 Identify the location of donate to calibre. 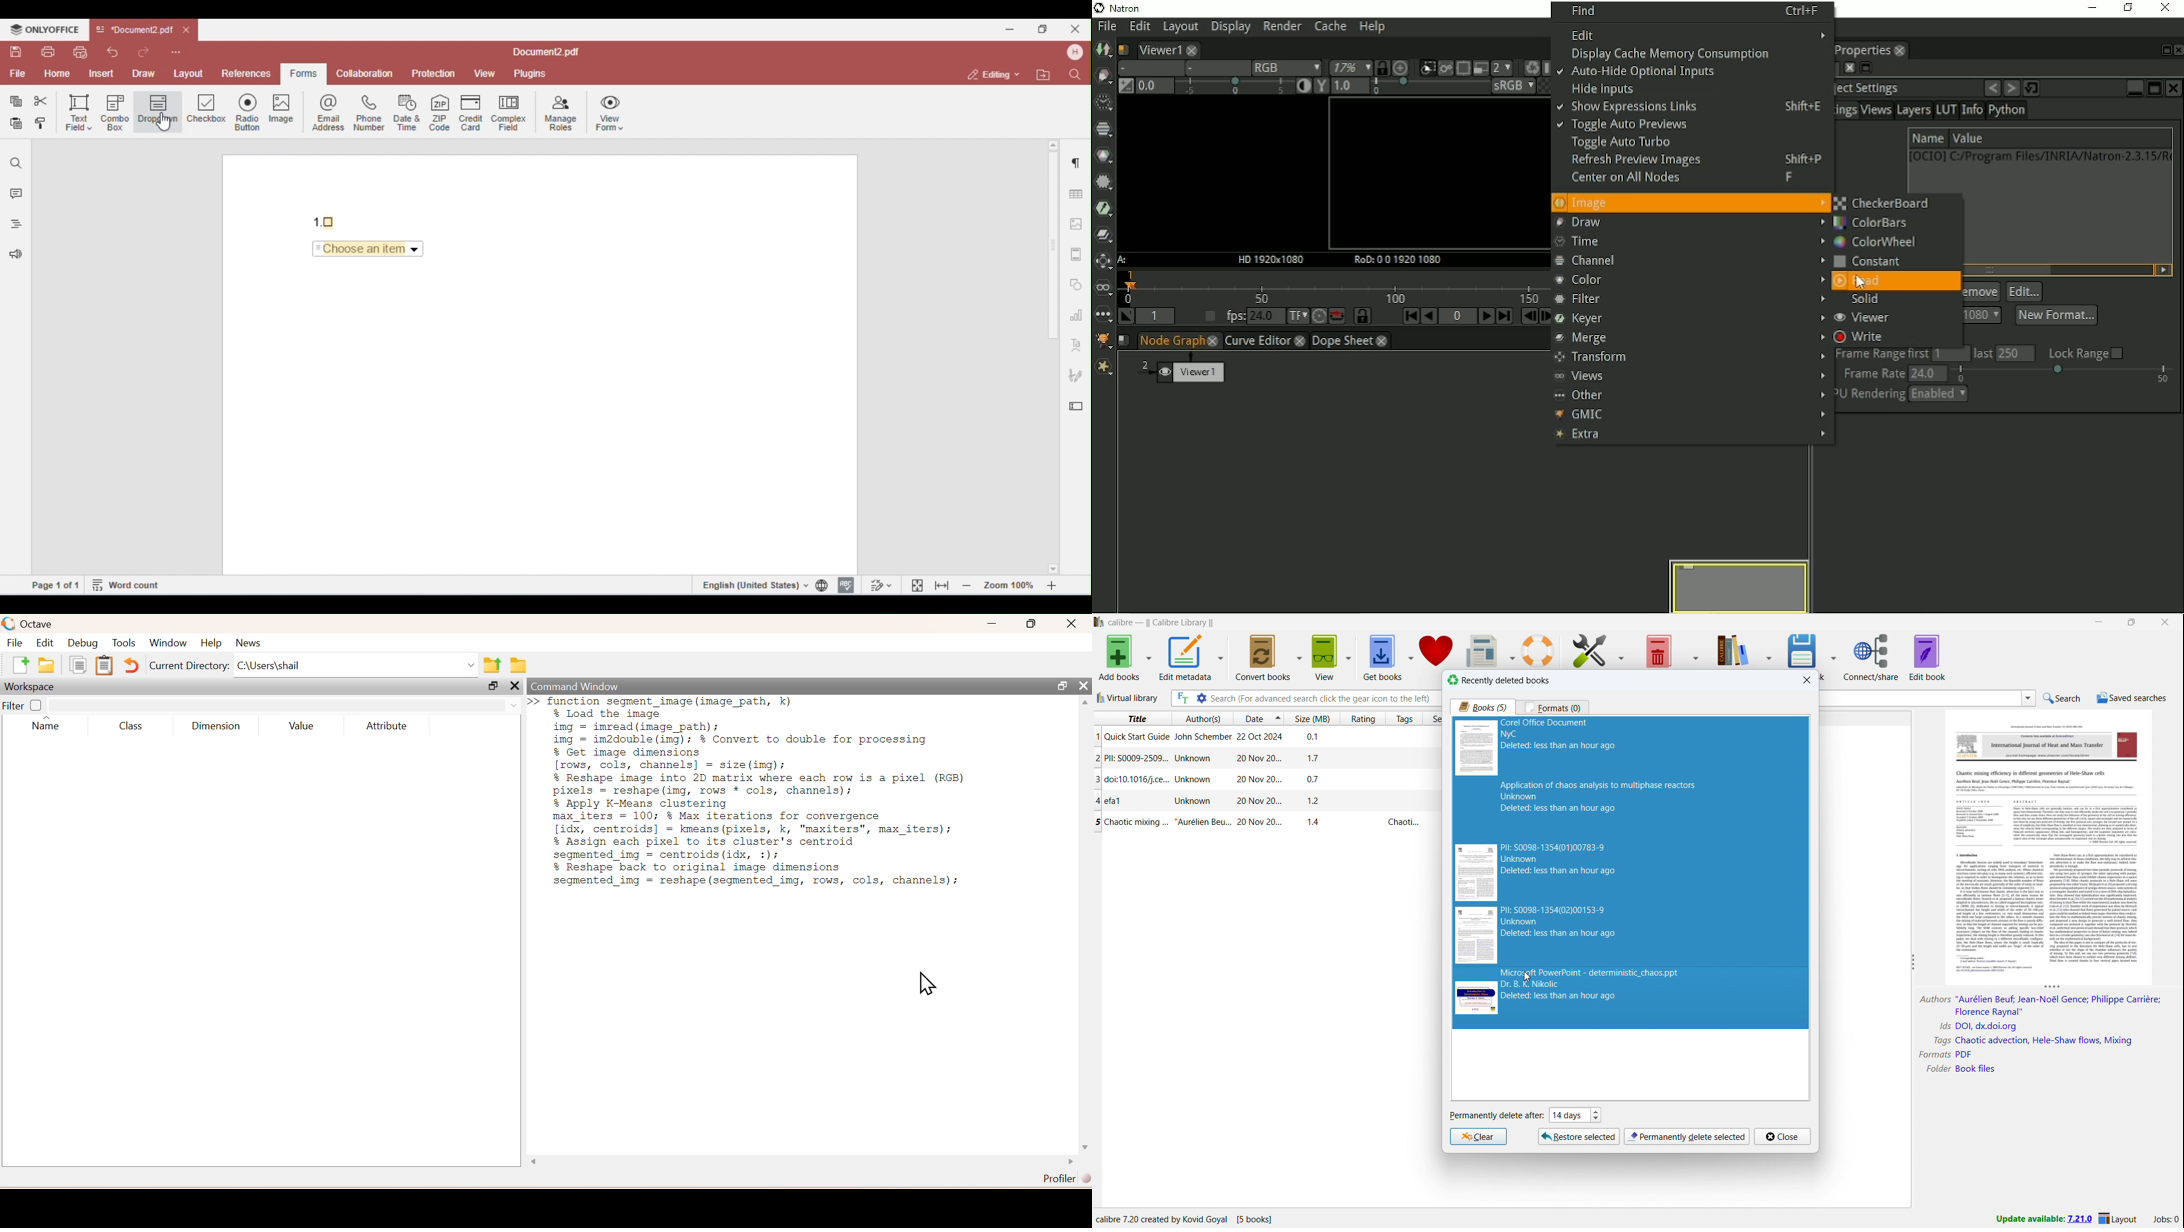
(1437, 650).